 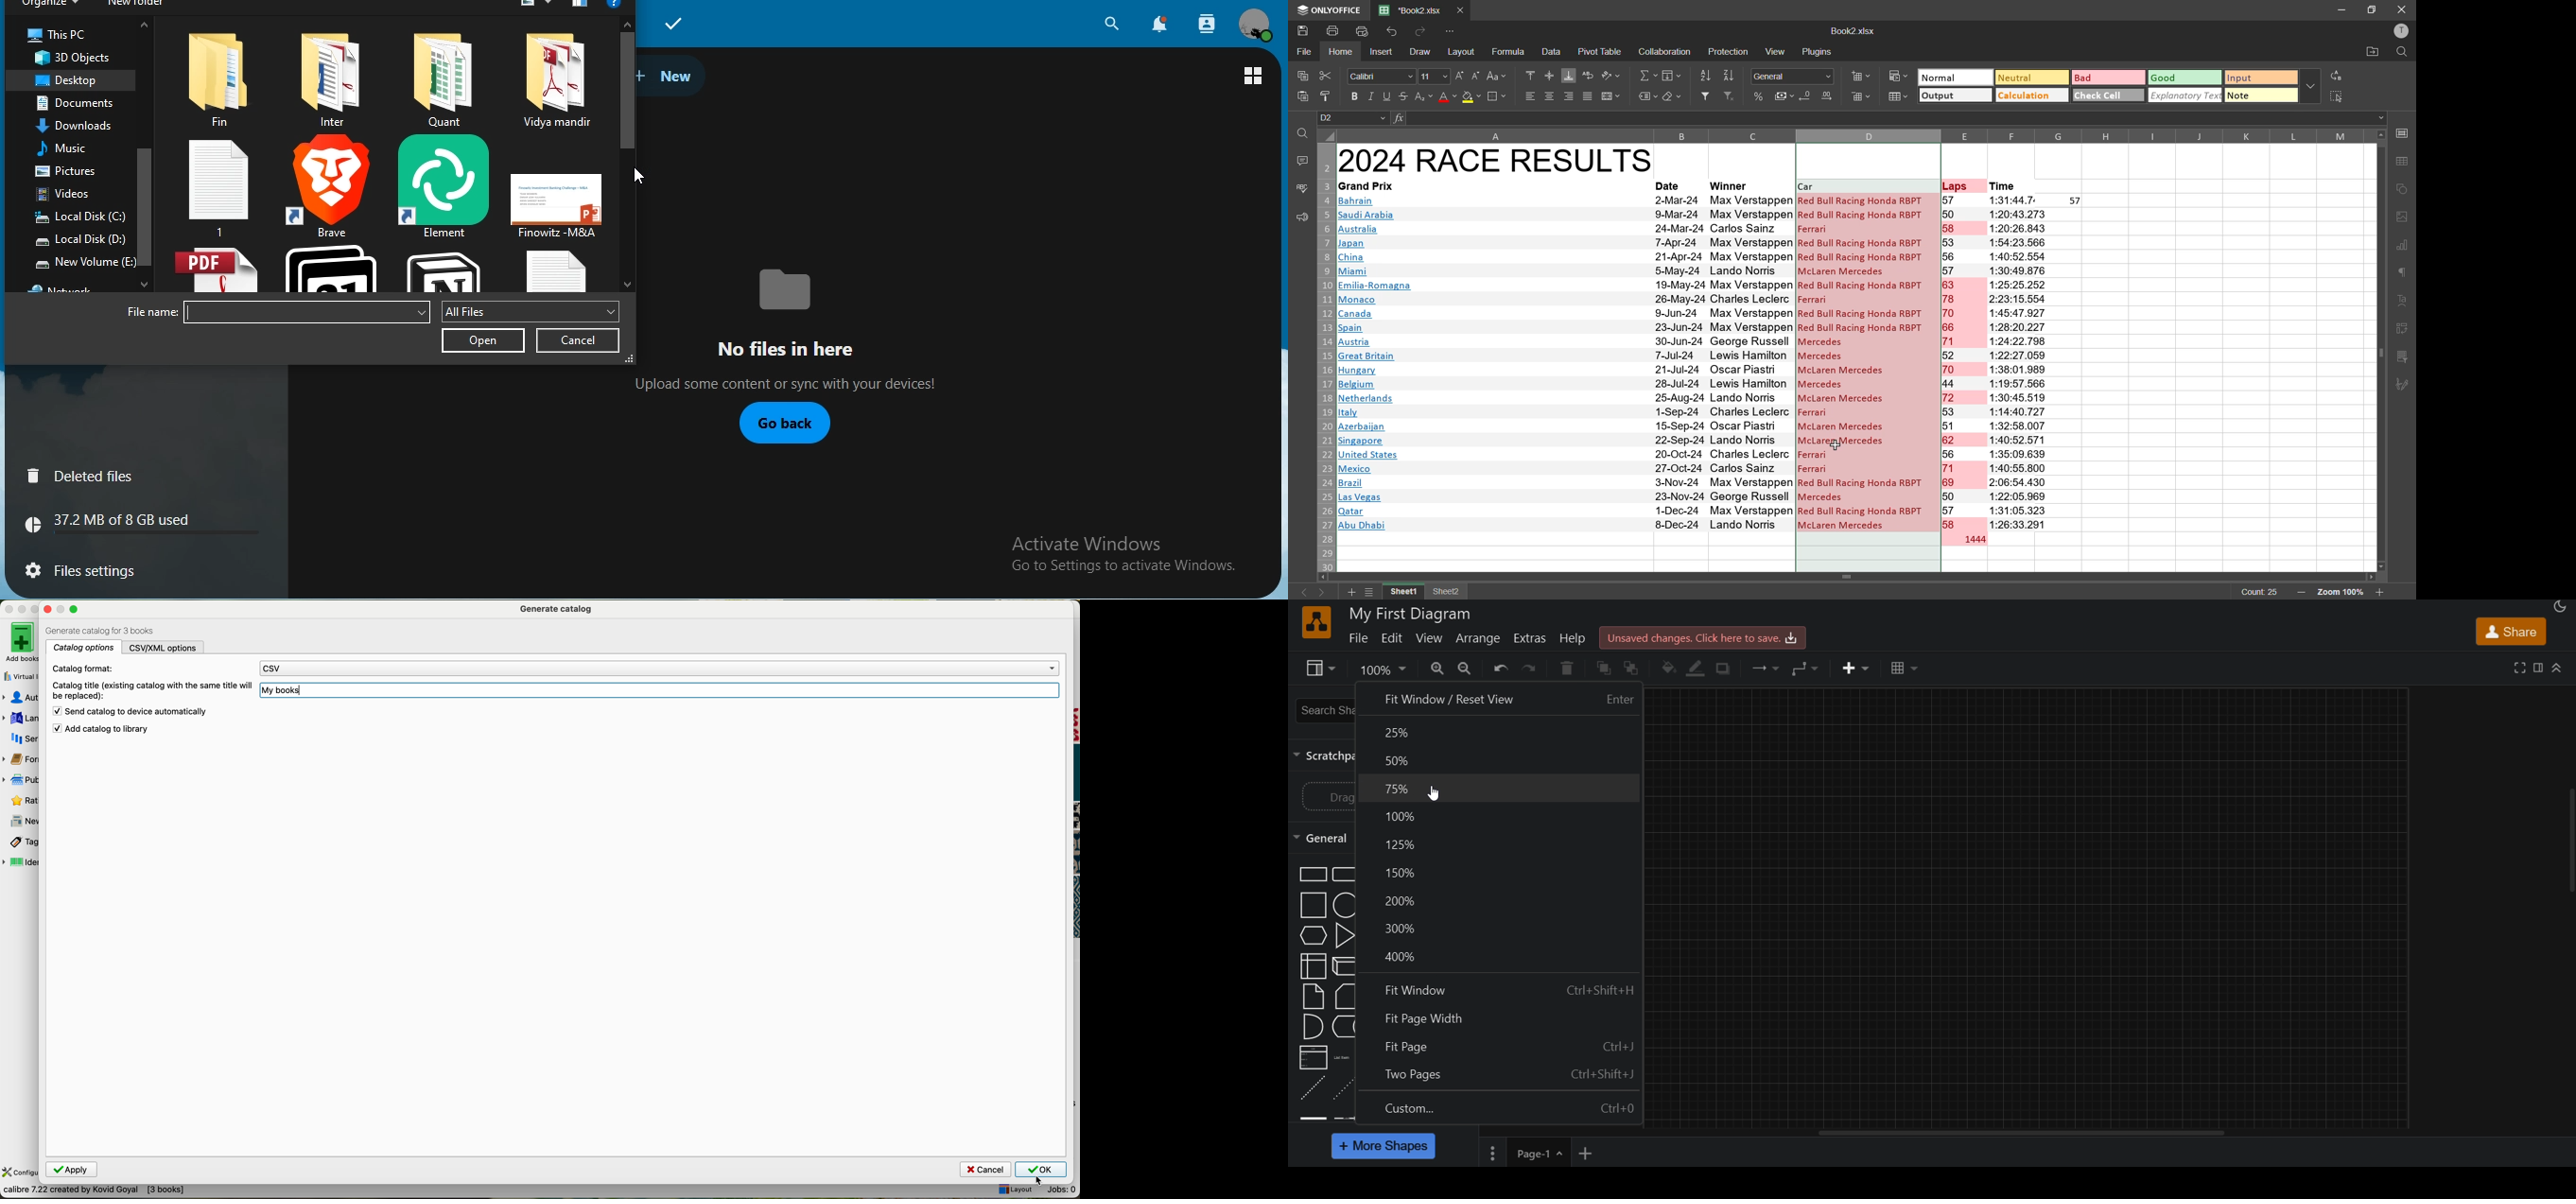 What do you see at coordinates (2403, 217) in the screenshot?
I see `images` at bounding box center [2403, 217].